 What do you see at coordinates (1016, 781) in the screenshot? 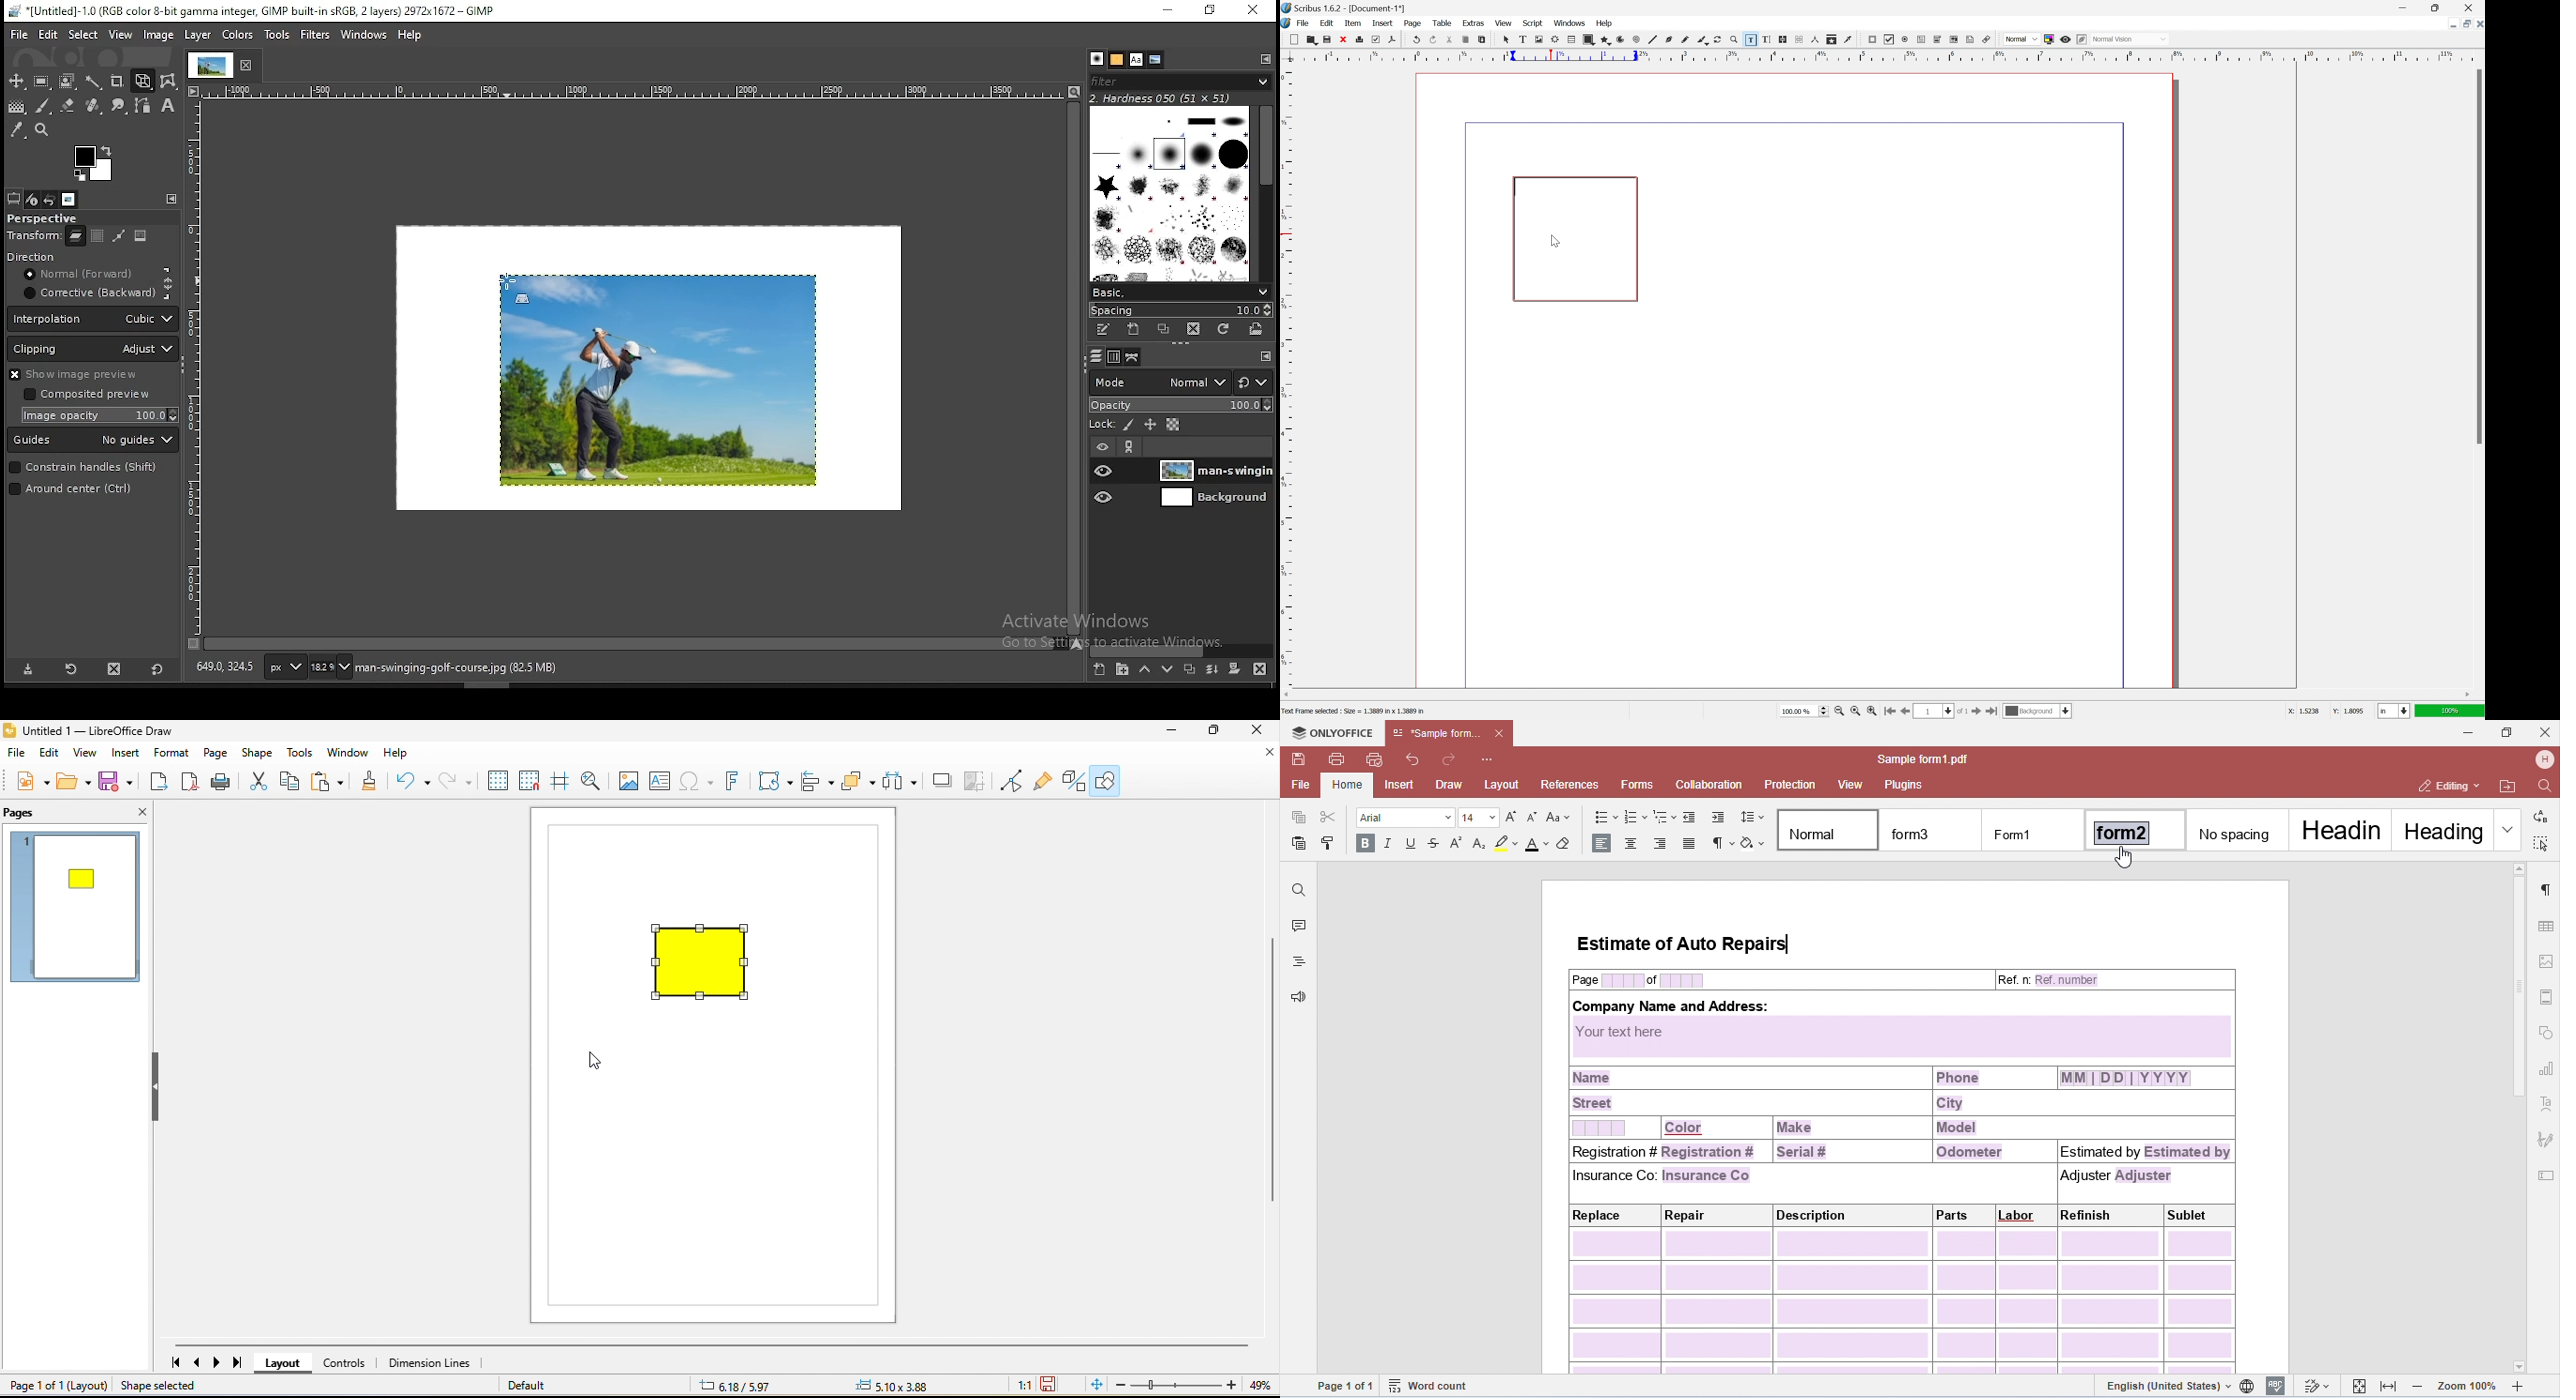
I see `toggle point edit mode` at bounding box center [1016, 781].